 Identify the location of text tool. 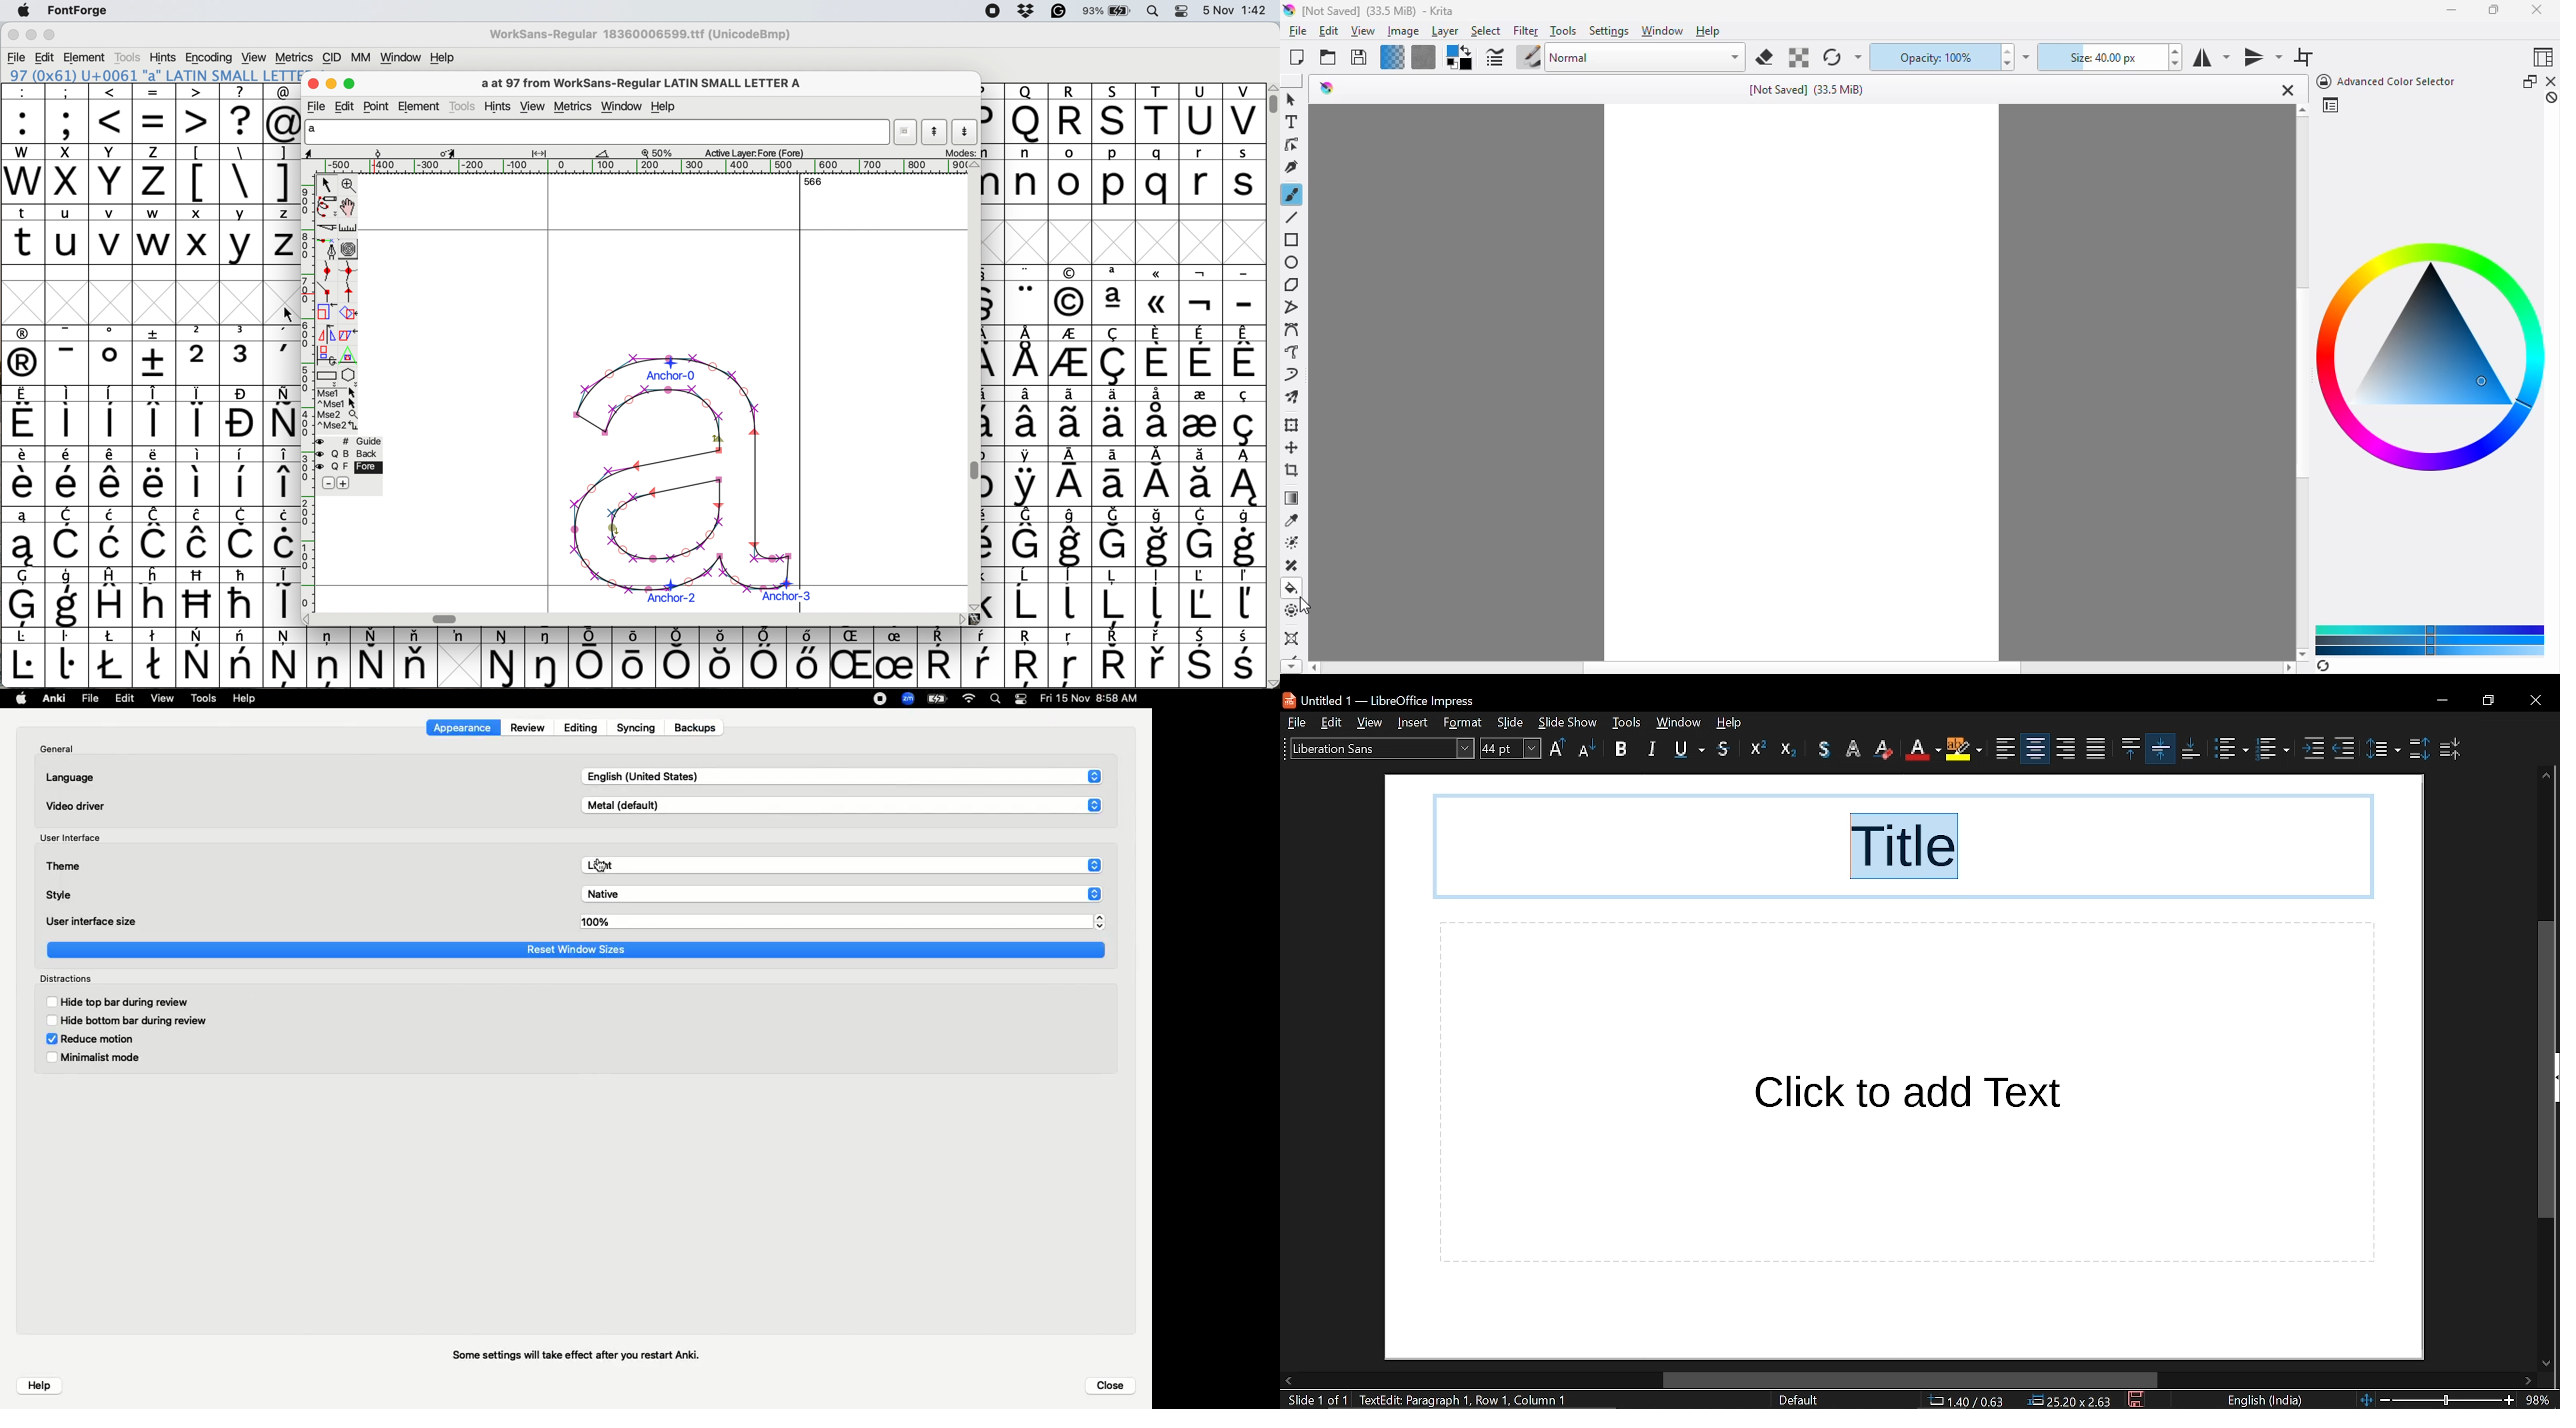
(1292, 122).